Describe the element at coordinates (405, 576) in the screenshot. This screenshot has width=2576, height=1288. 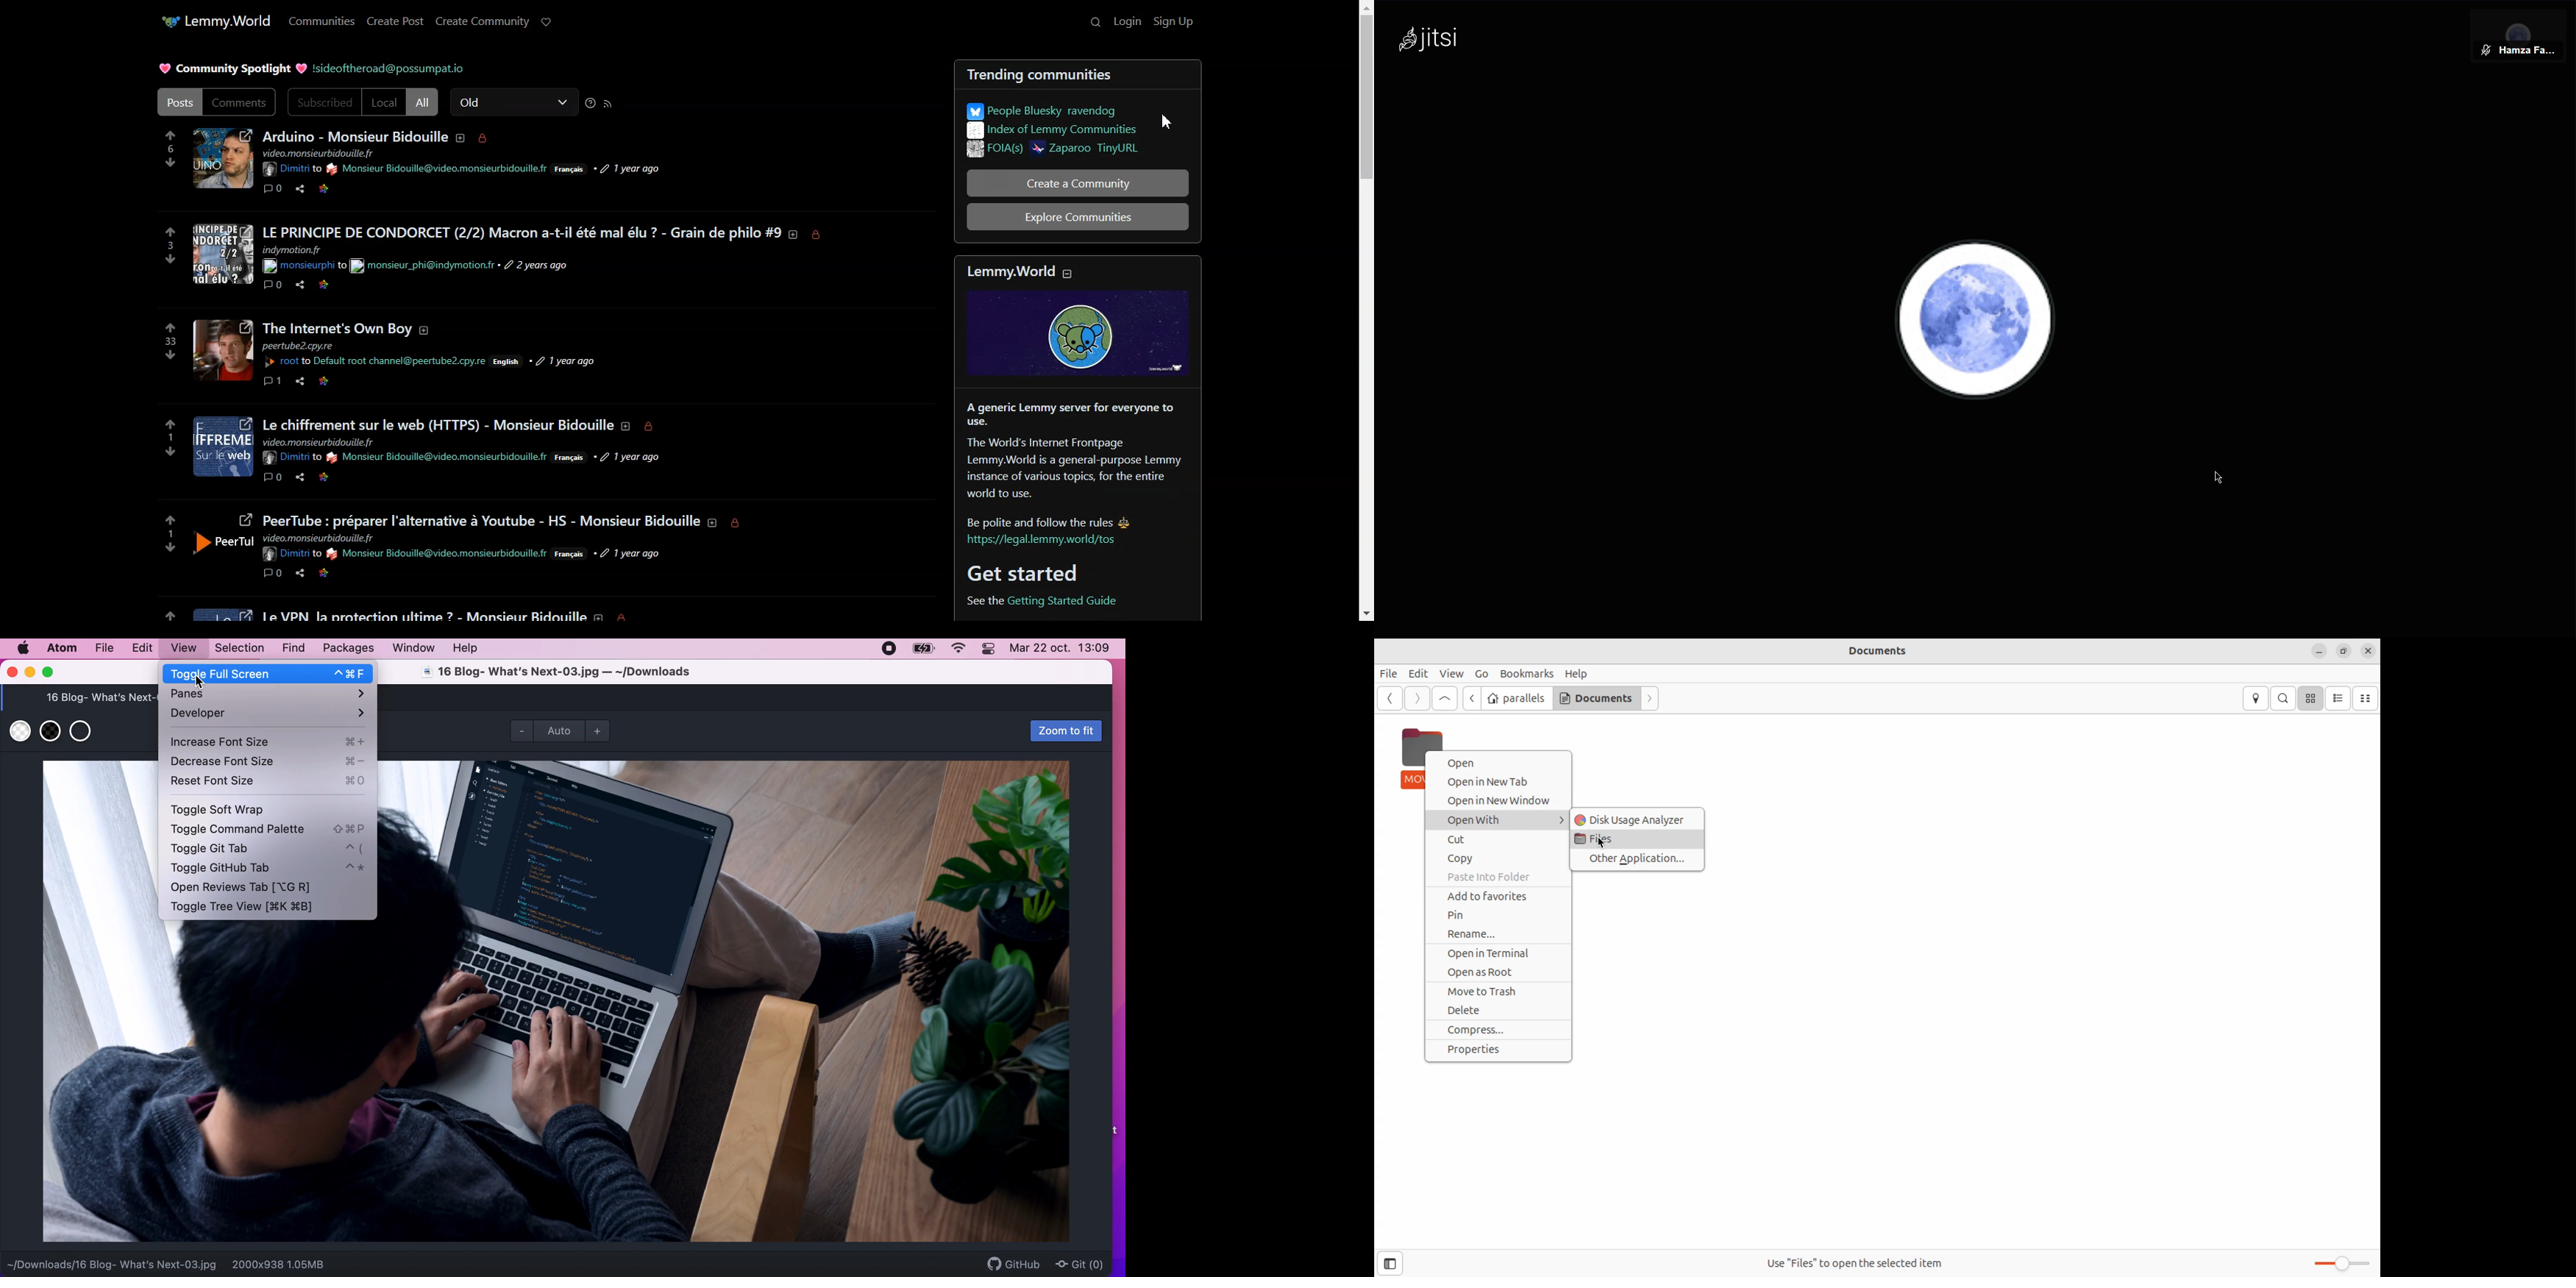
I see `more` at that location.